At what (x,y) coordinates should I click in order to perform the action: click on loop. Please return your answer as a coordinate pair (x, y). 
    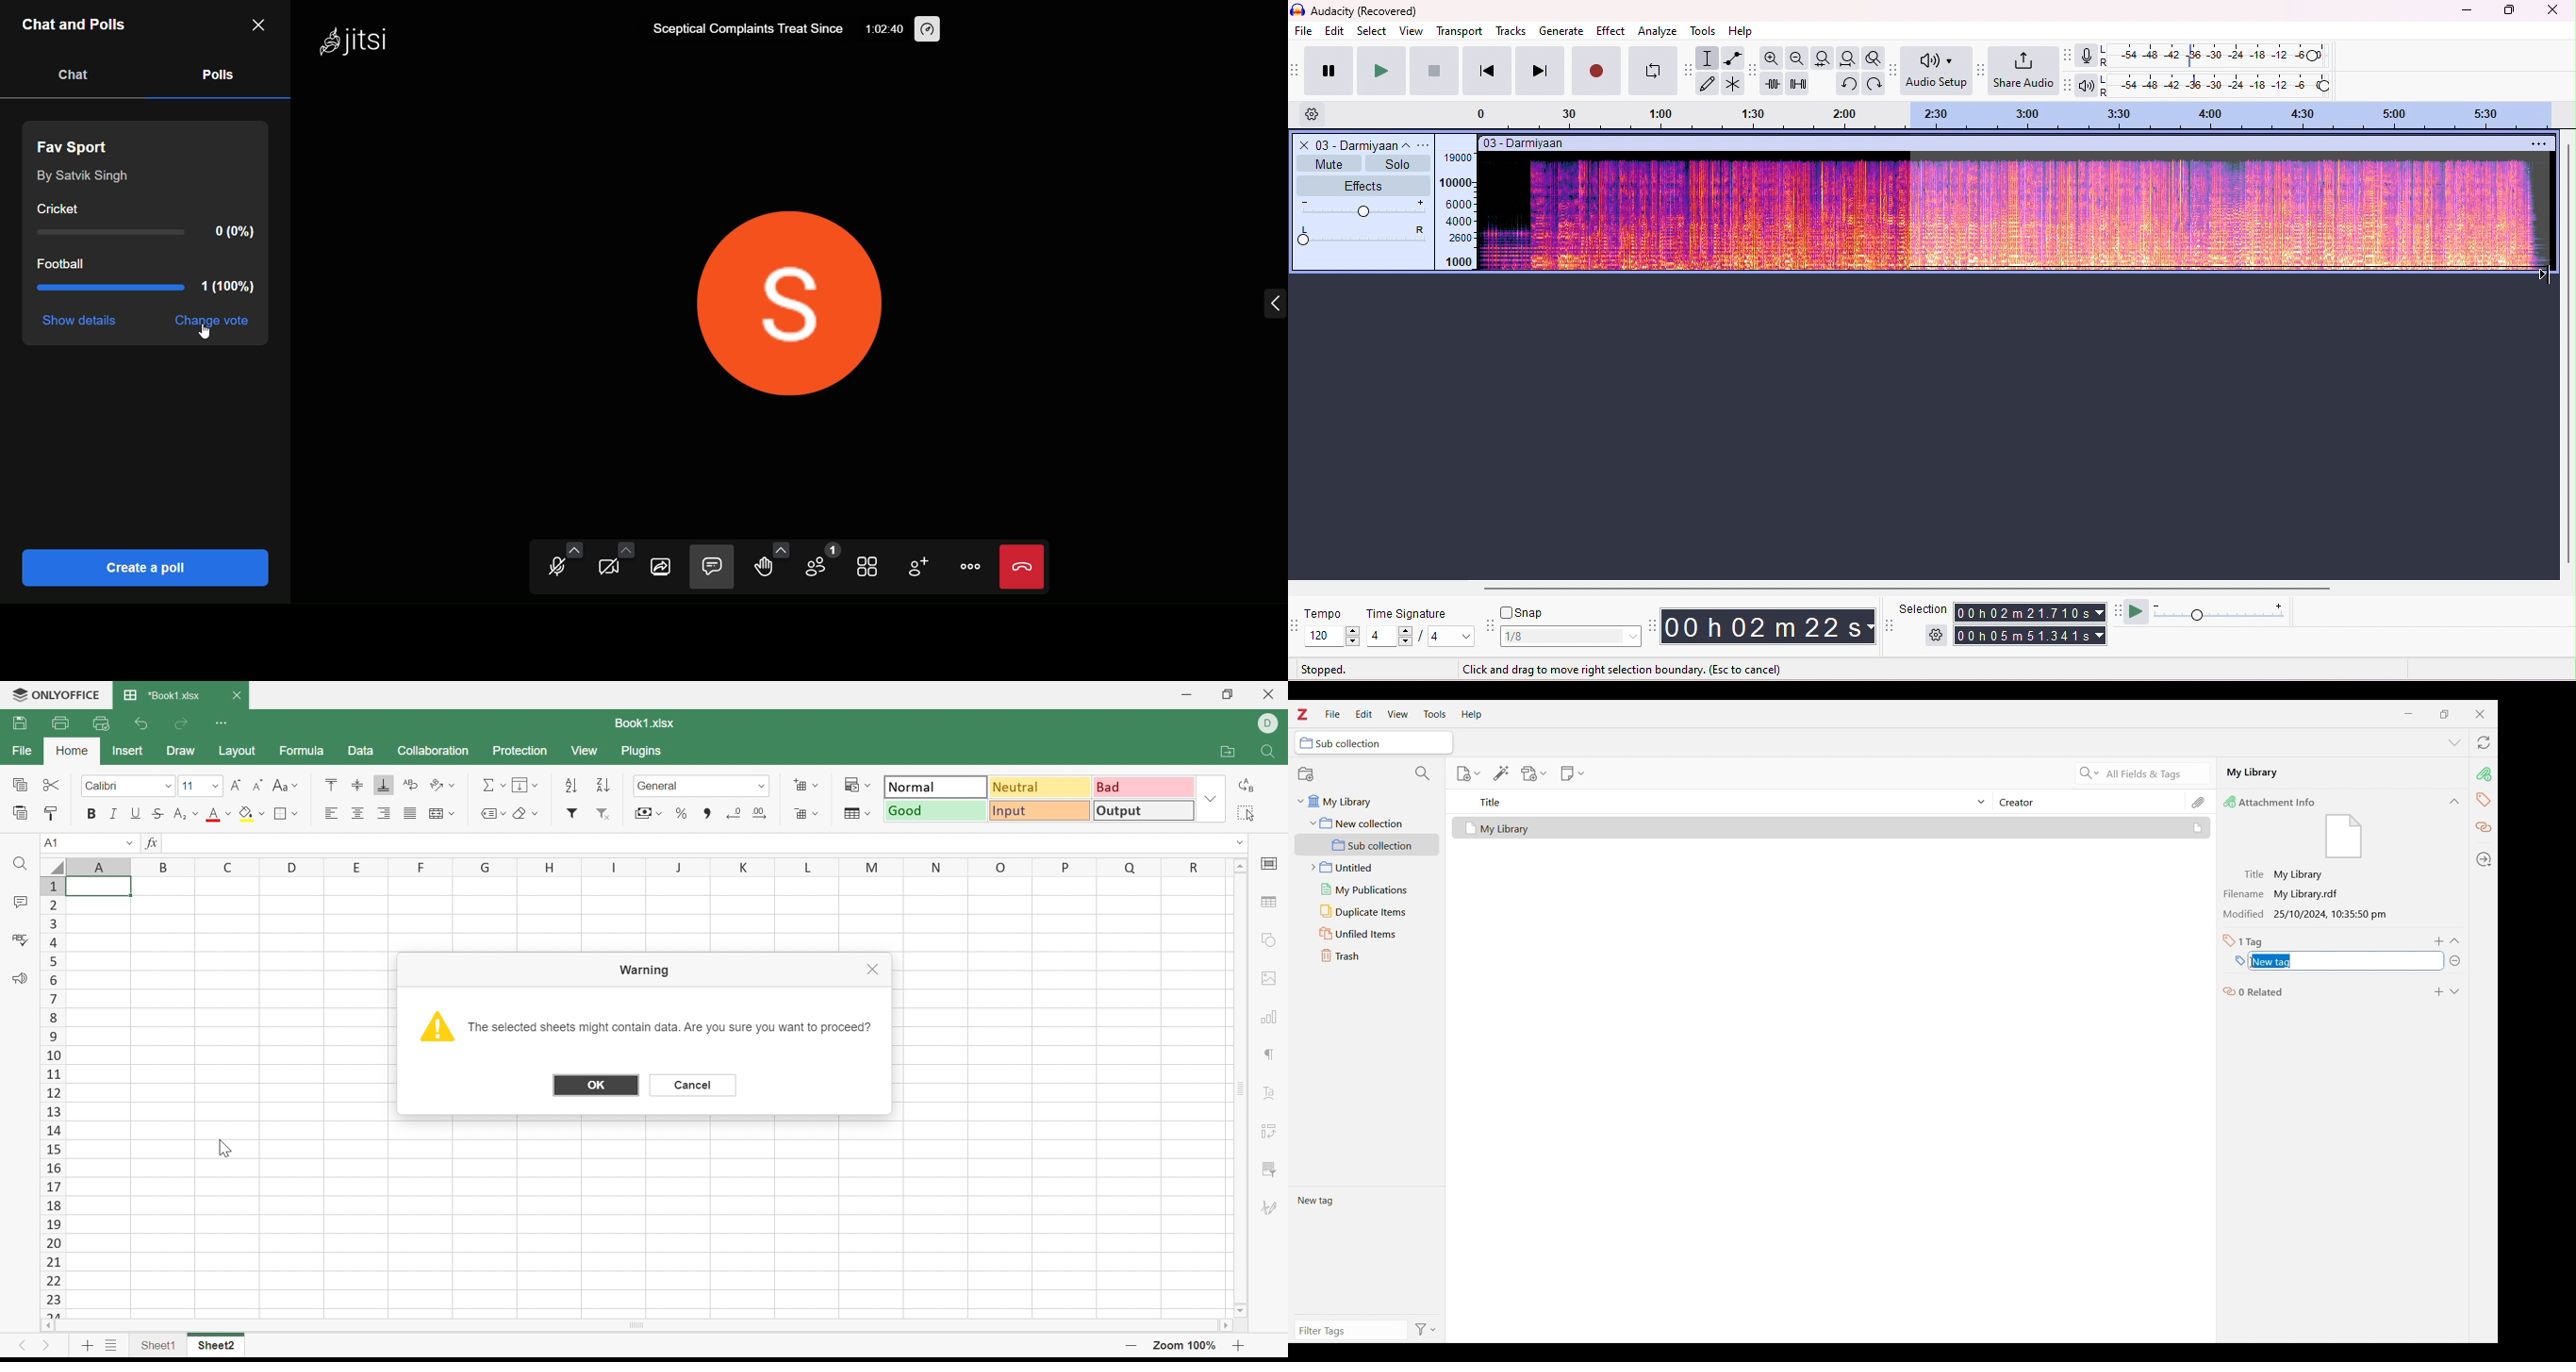
    Looking at the image, I should click on (1653, 72).